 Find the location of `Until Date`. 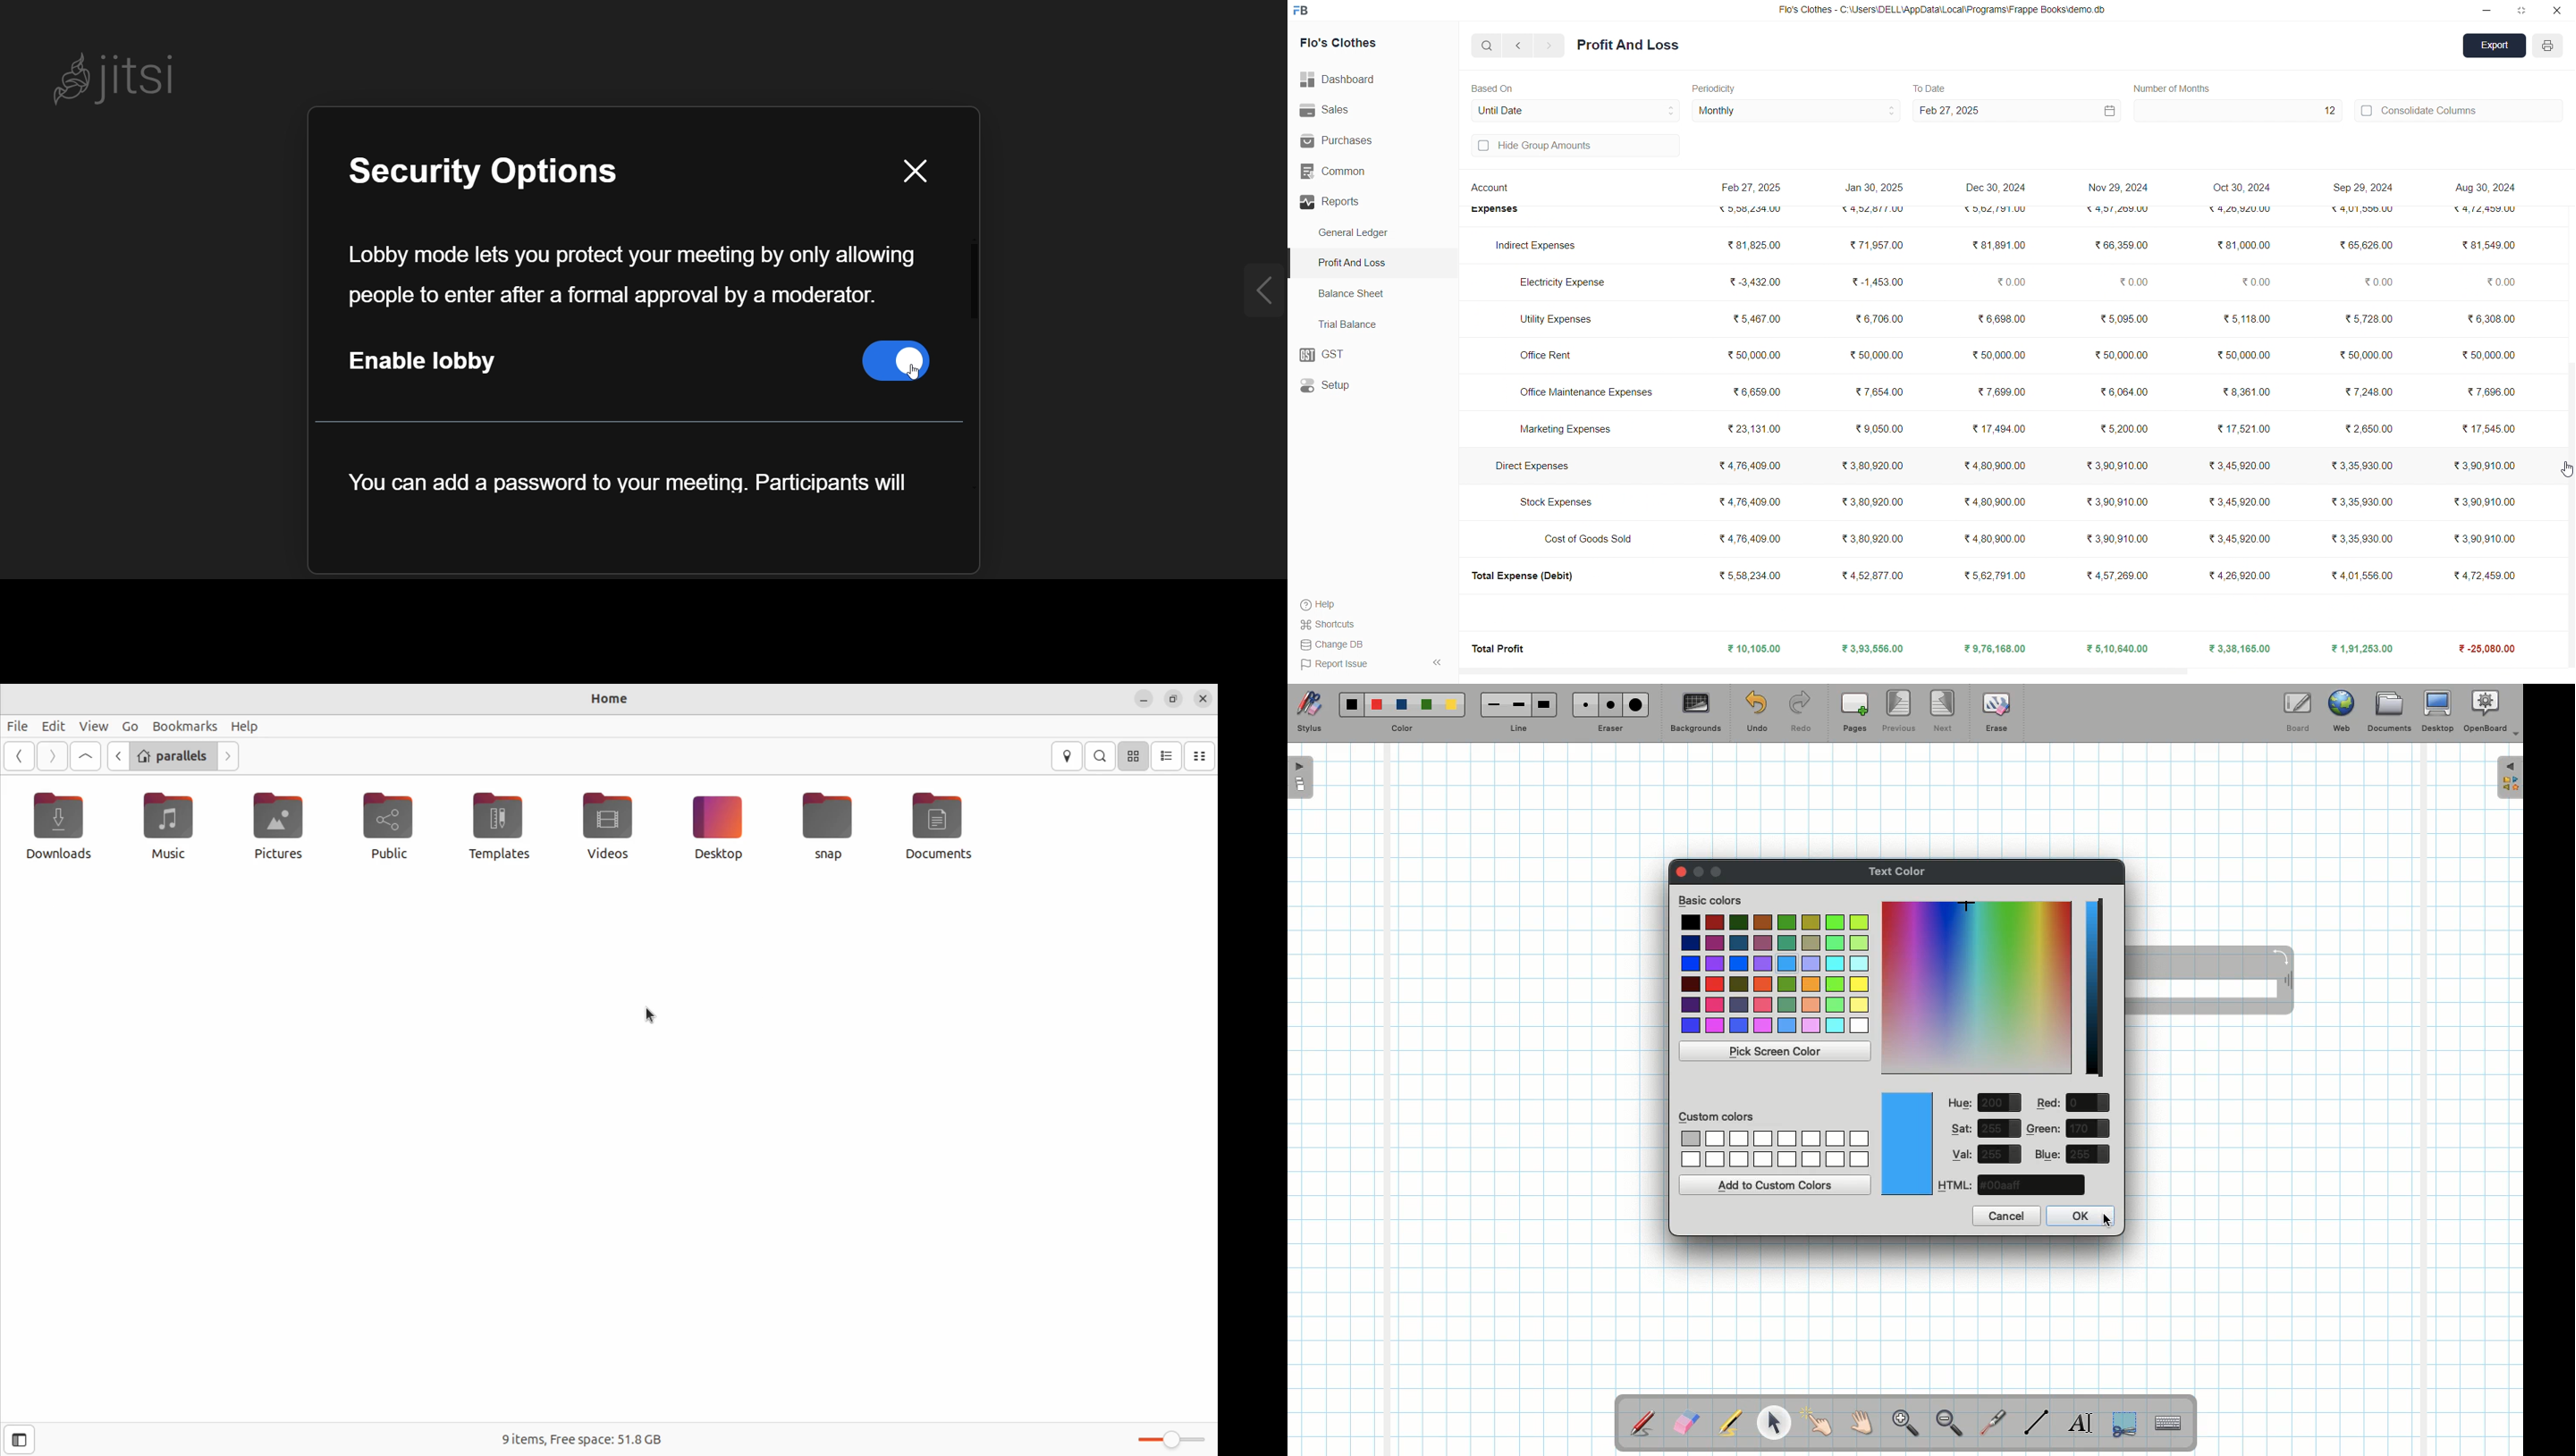

Until Date is located at coordinates (1576, 109).